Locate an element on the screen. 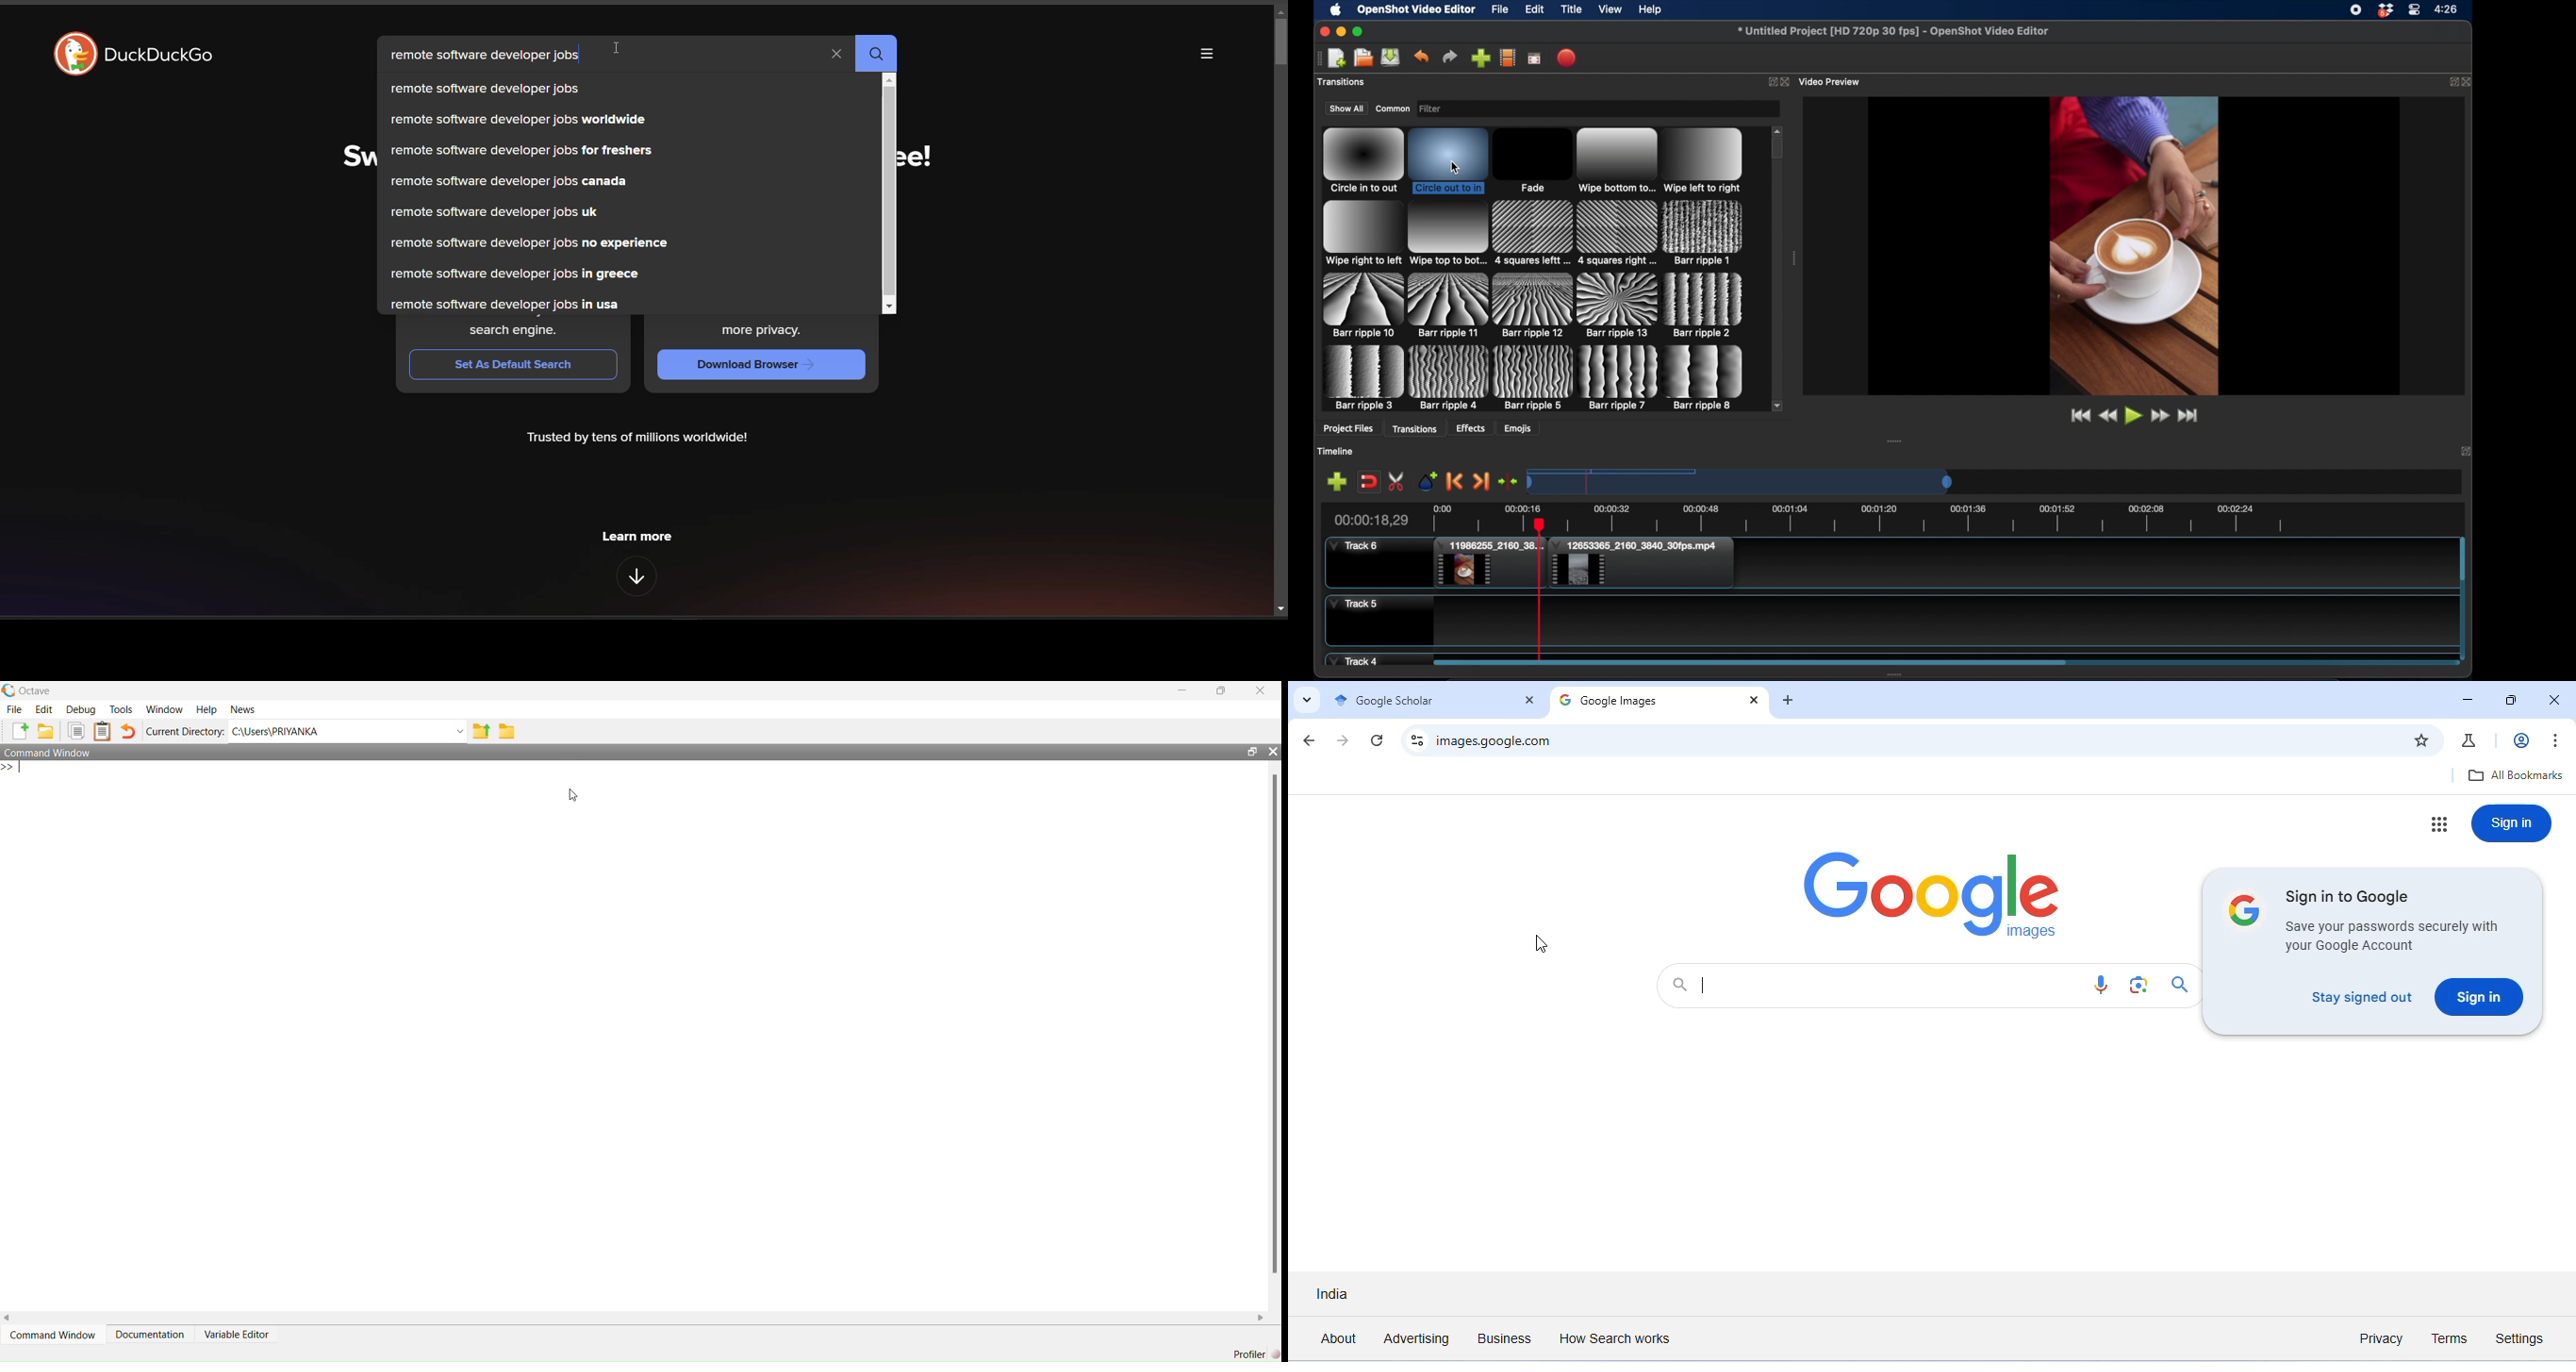  google logo is located at coordinates (2246, 908).